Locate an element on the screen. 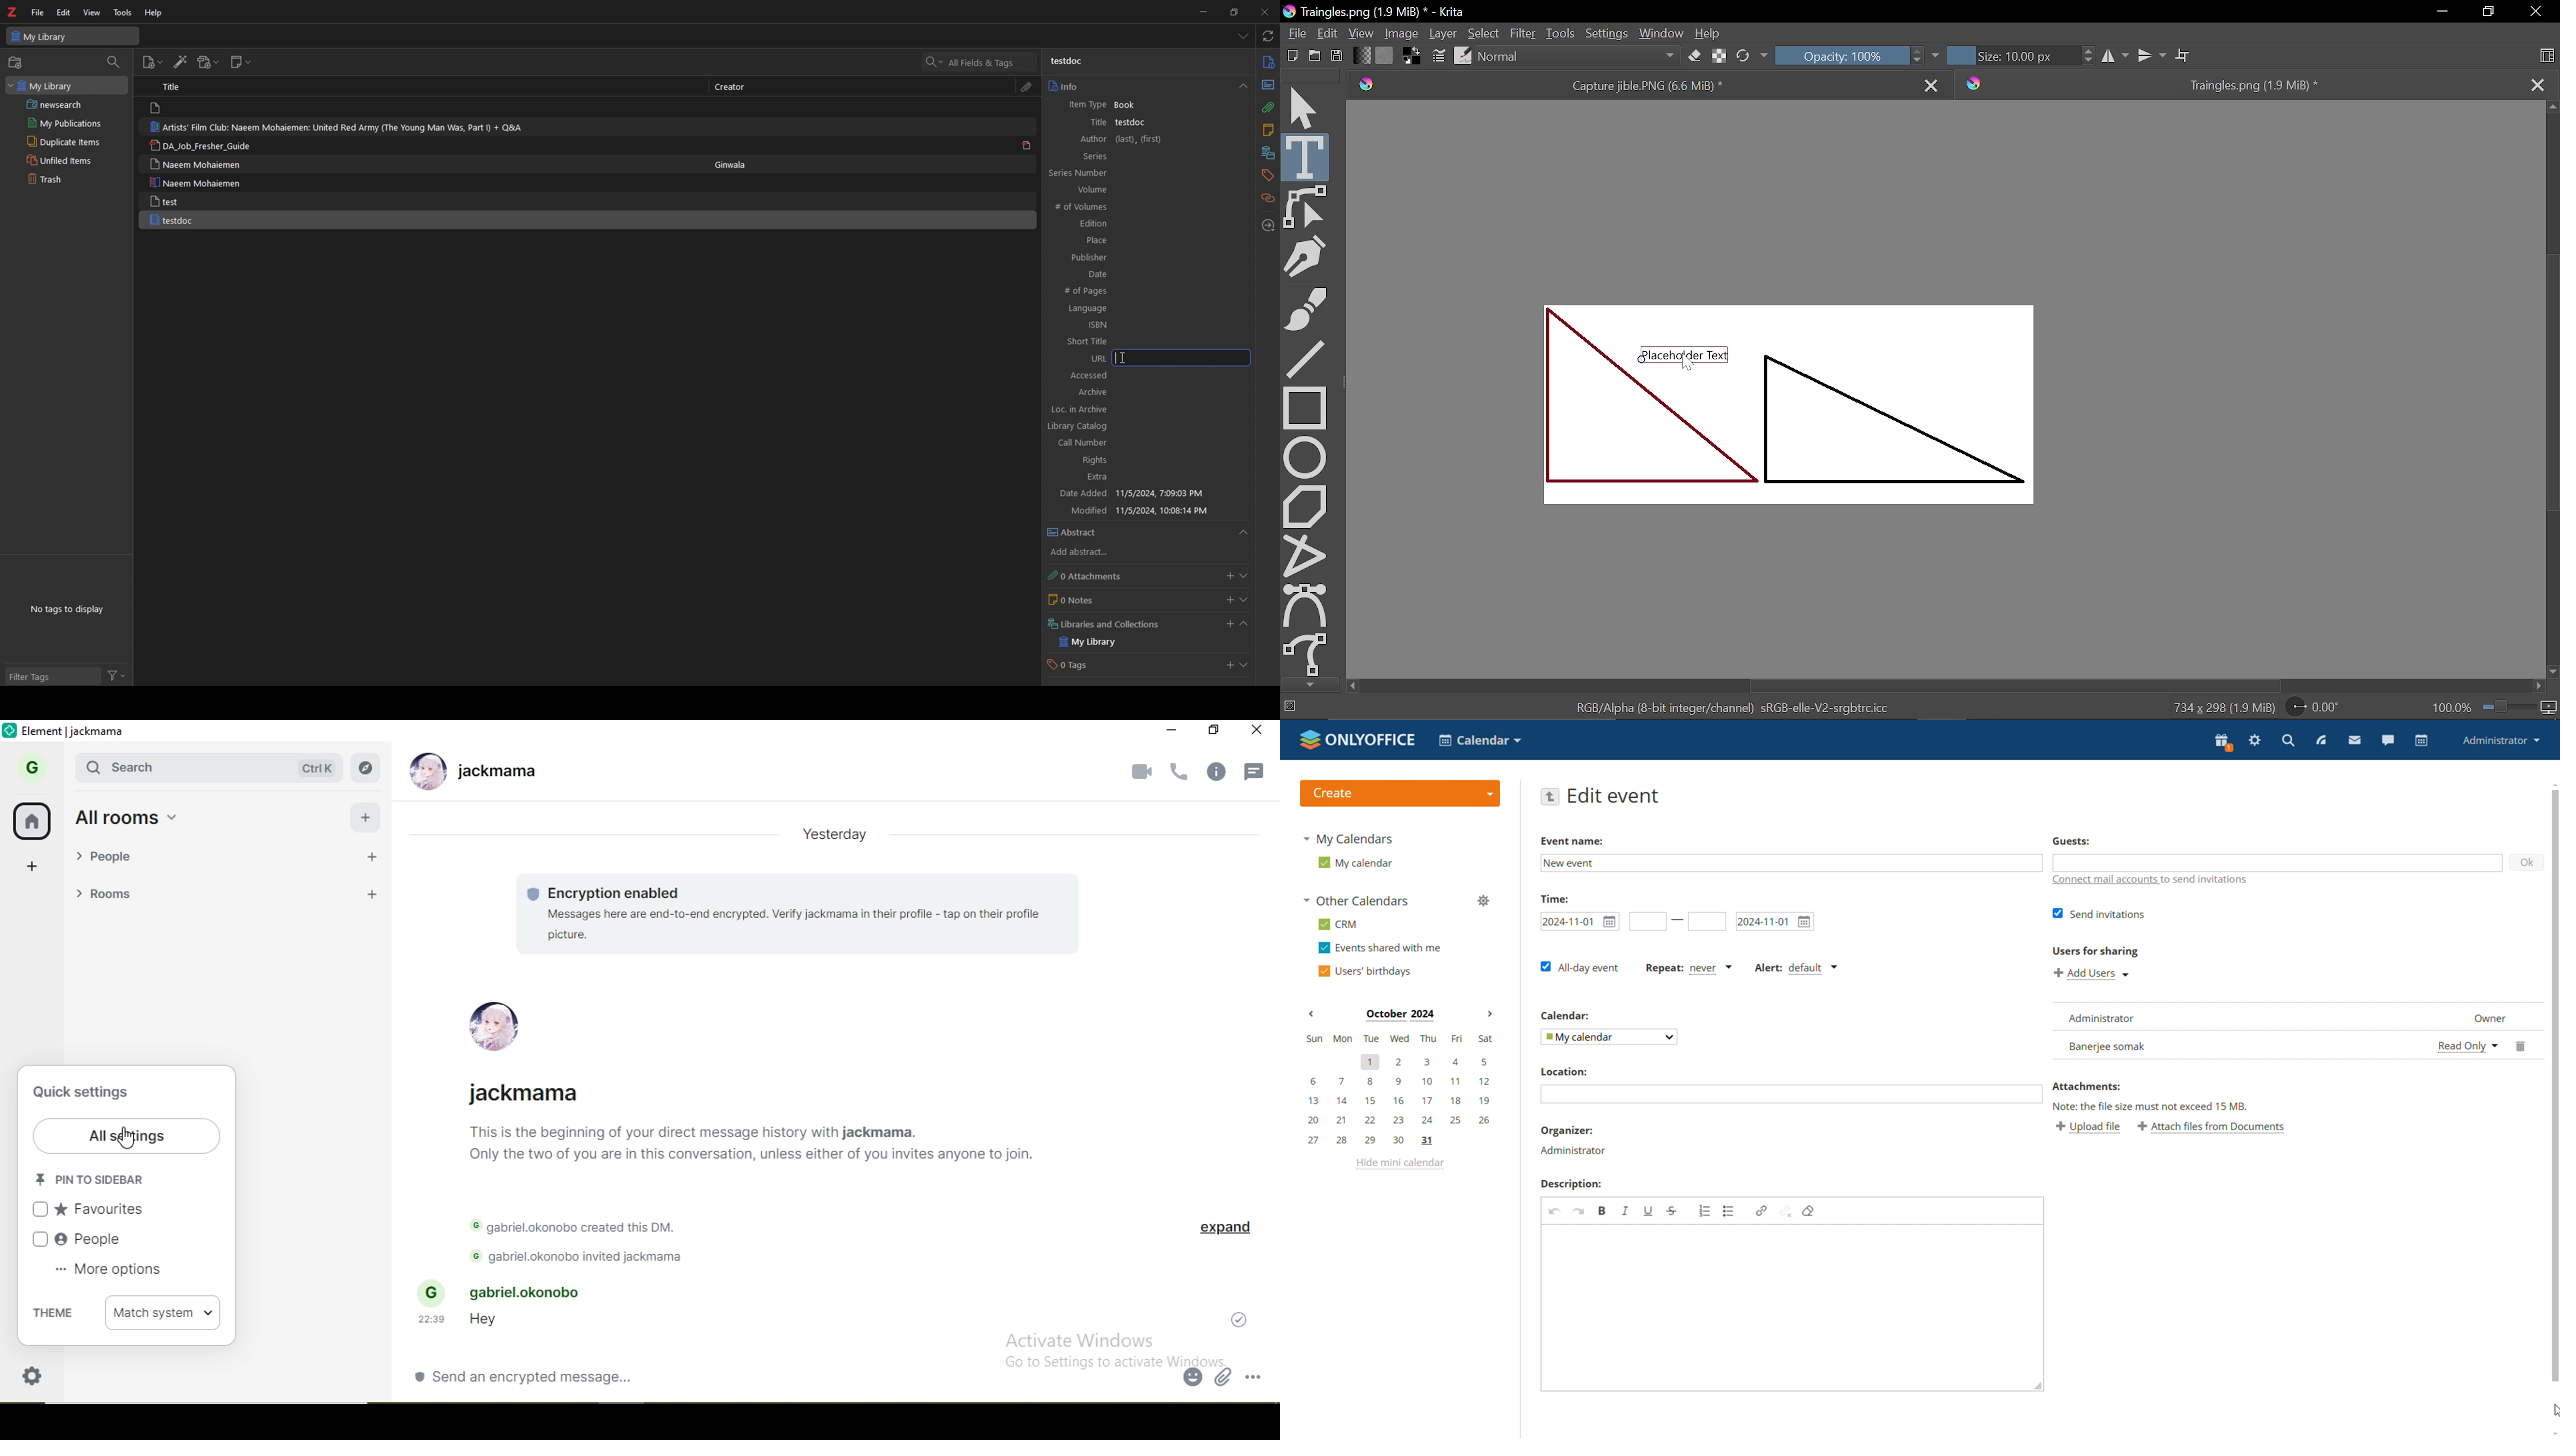 This screenshot has width=2576, height=1456. abstract is located at coordinates (1266, 85).